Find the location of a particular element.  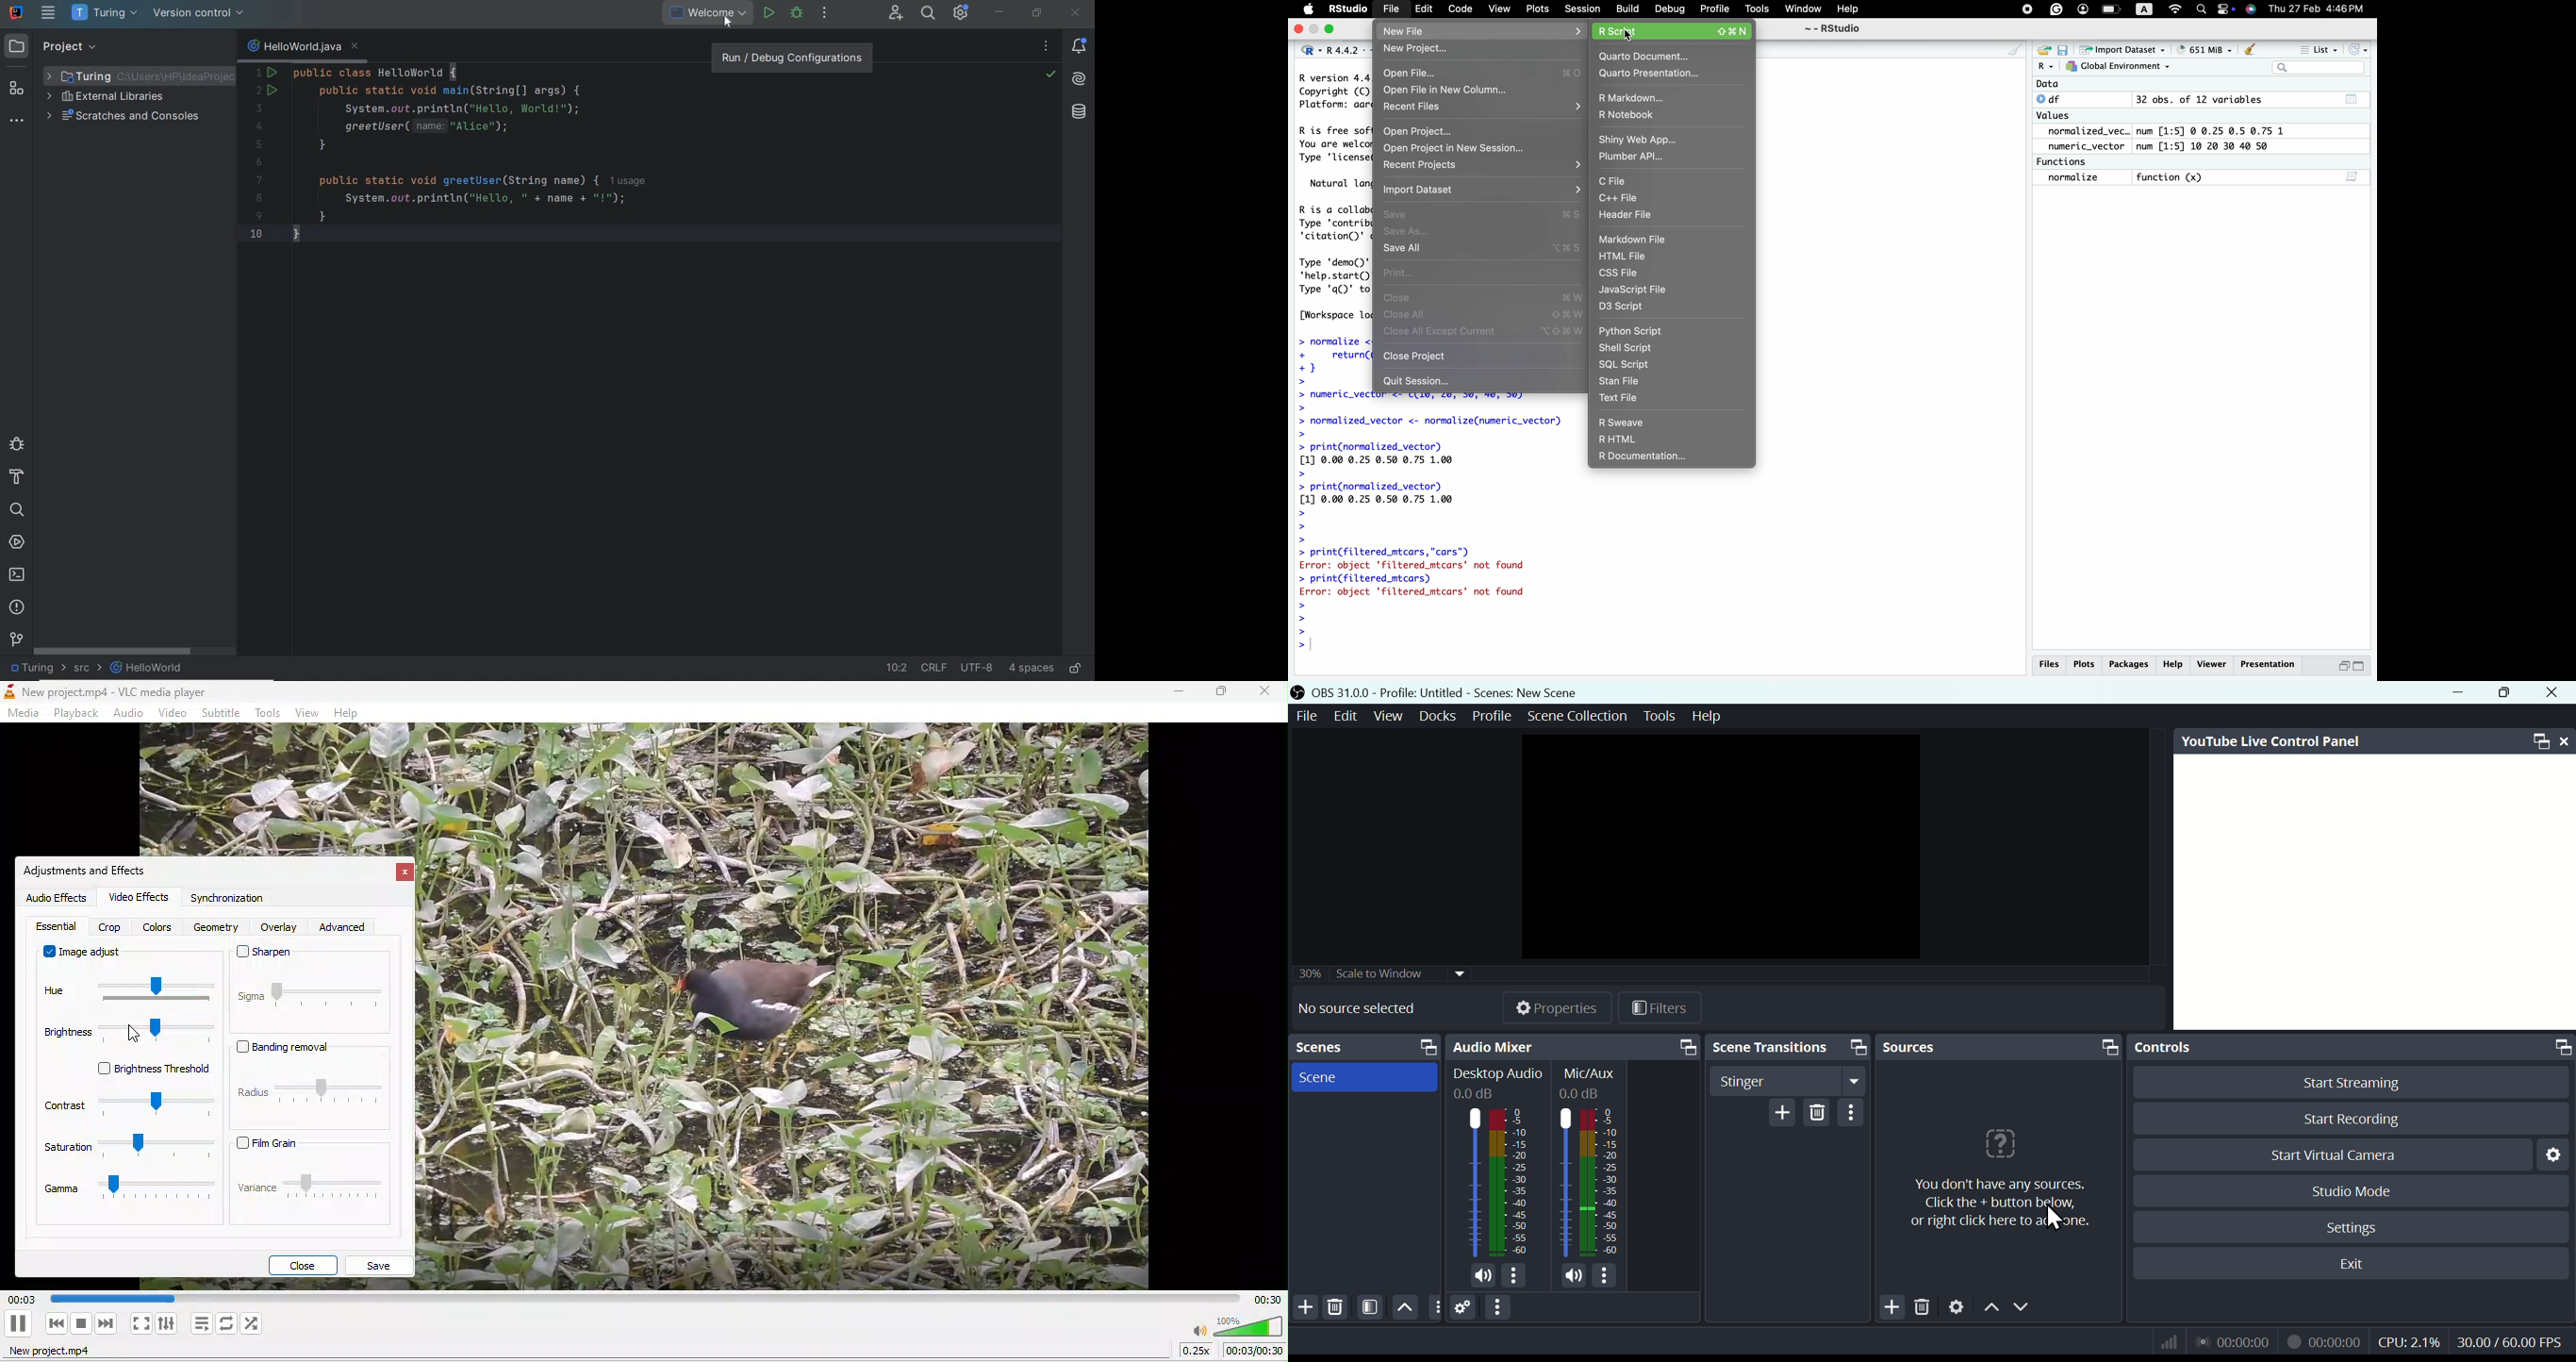

. recent files is located at coordinates (1482, 109).